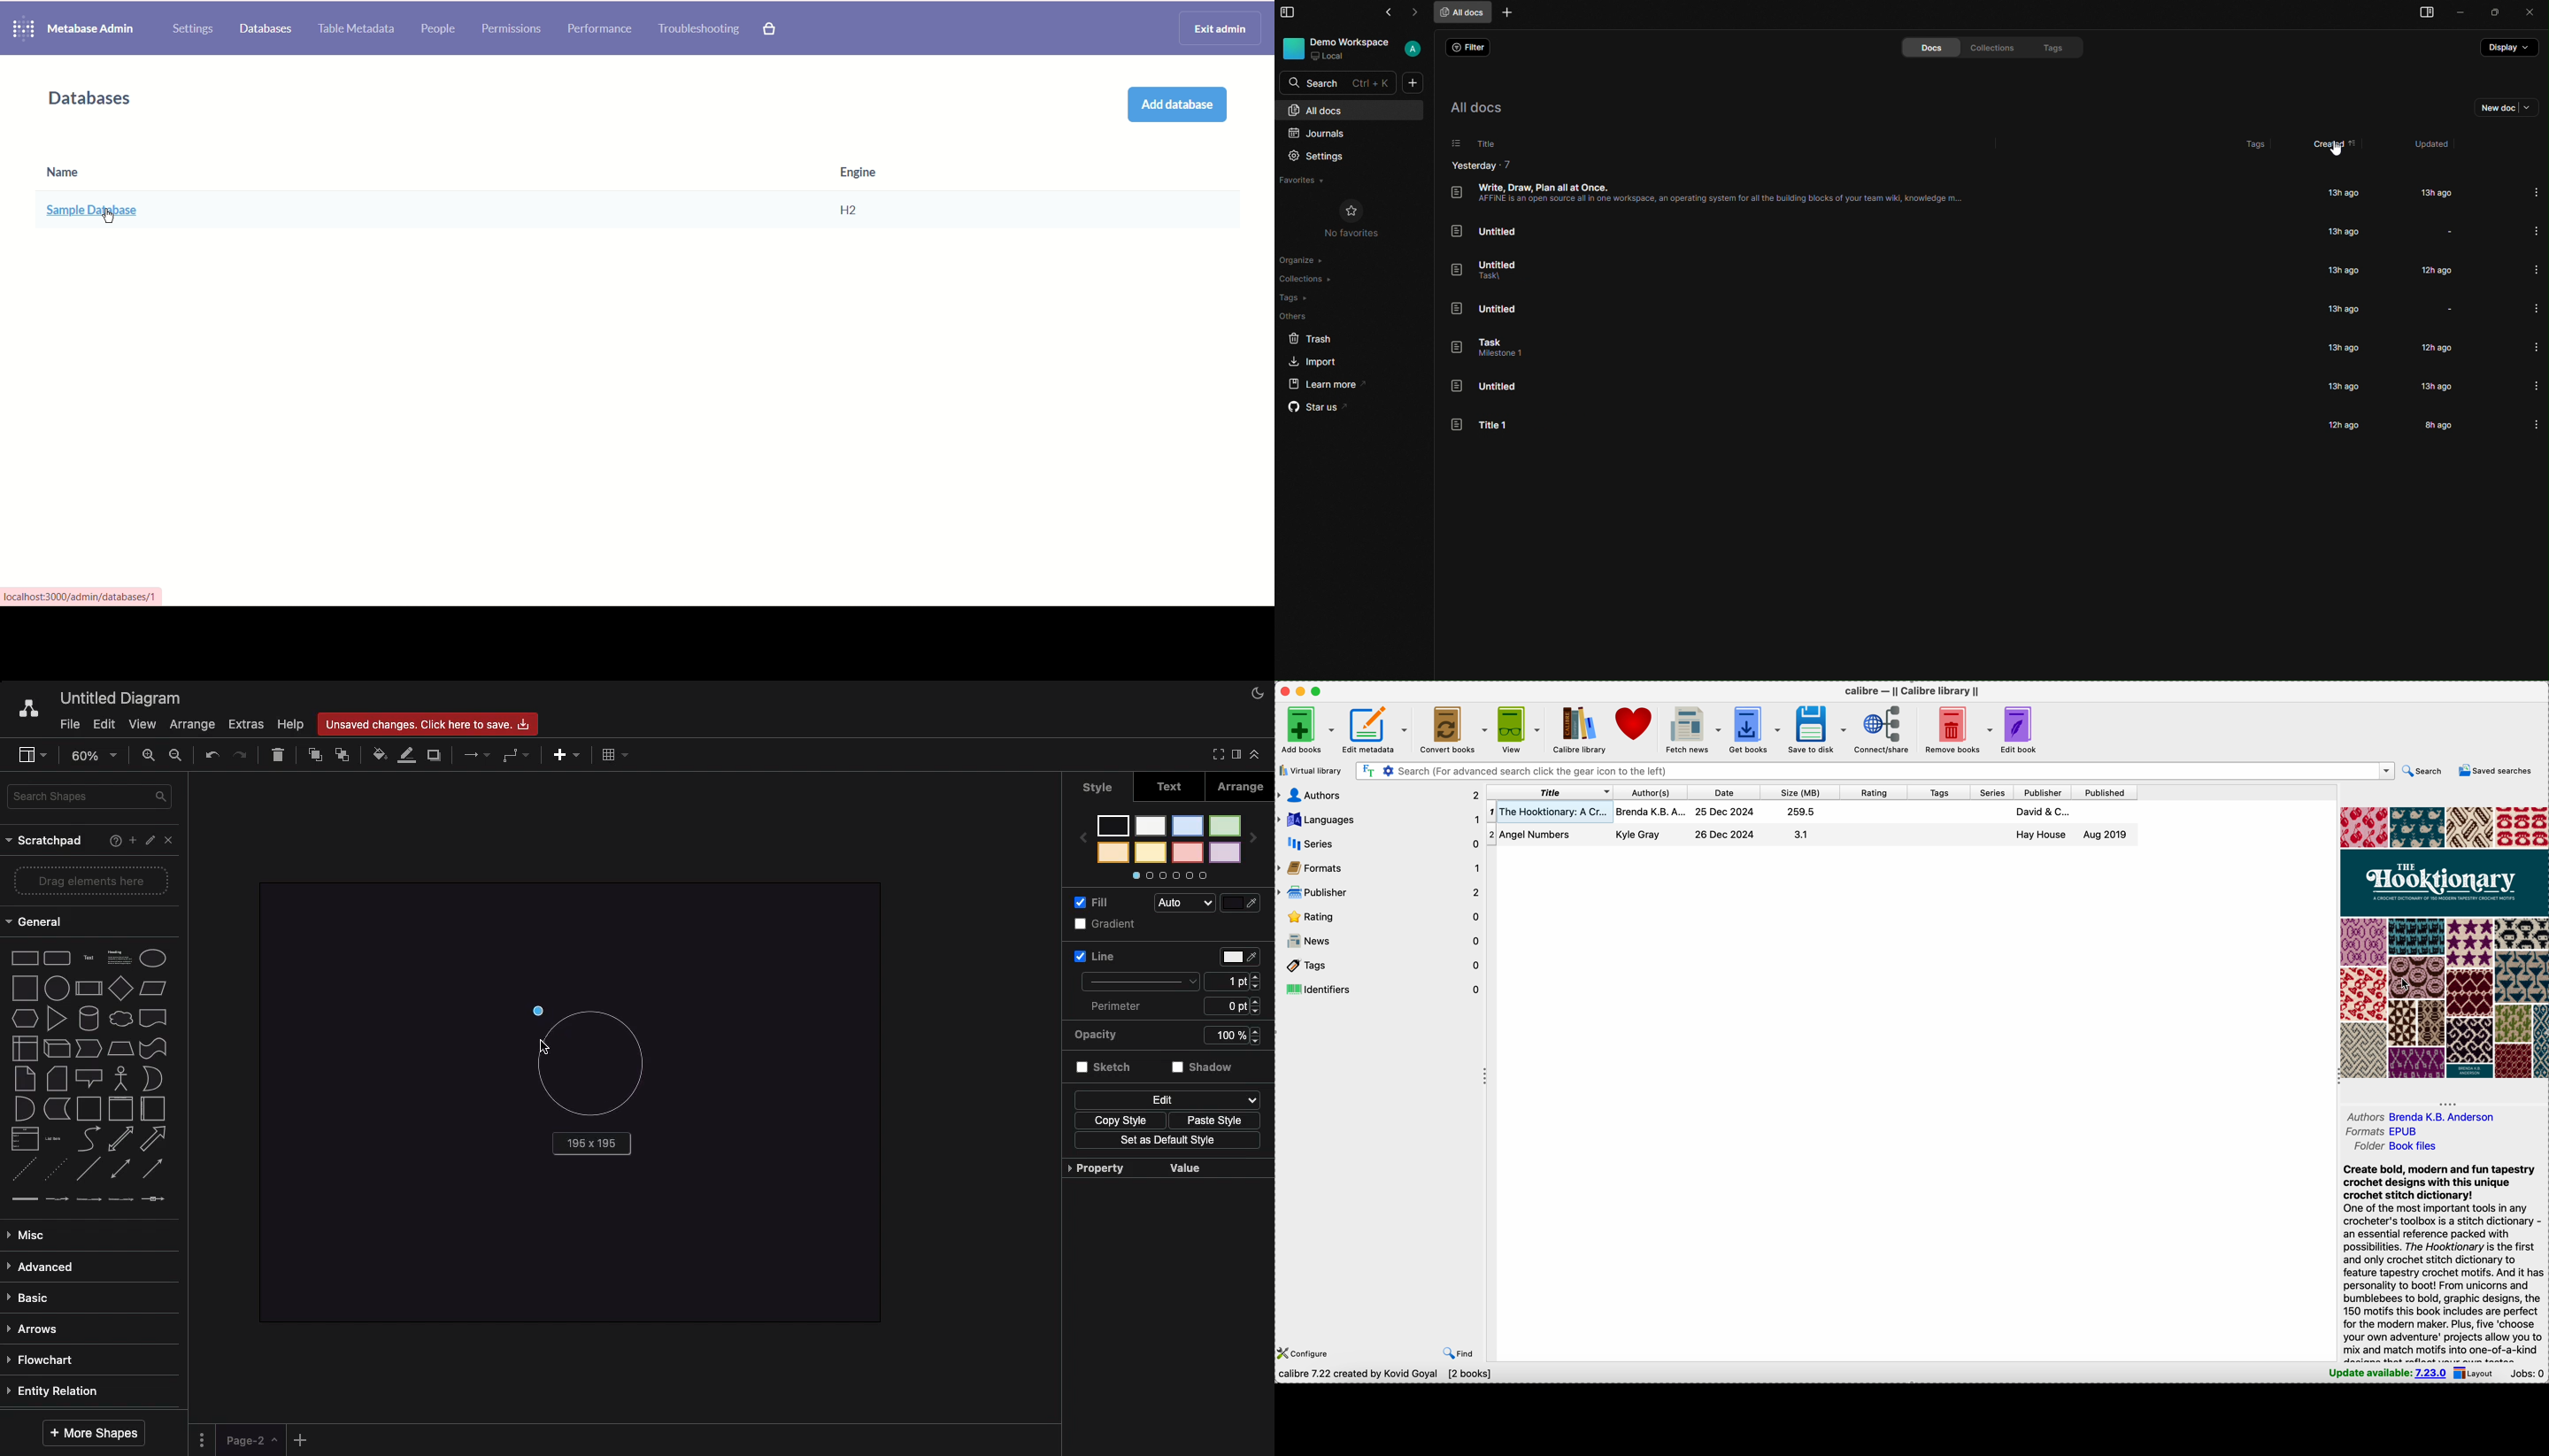 The image size is (2576, 1456). What do you see at coordinates (1458, 1355) in the screenshot?
I see `find` at bounding box center [1458, 1355].